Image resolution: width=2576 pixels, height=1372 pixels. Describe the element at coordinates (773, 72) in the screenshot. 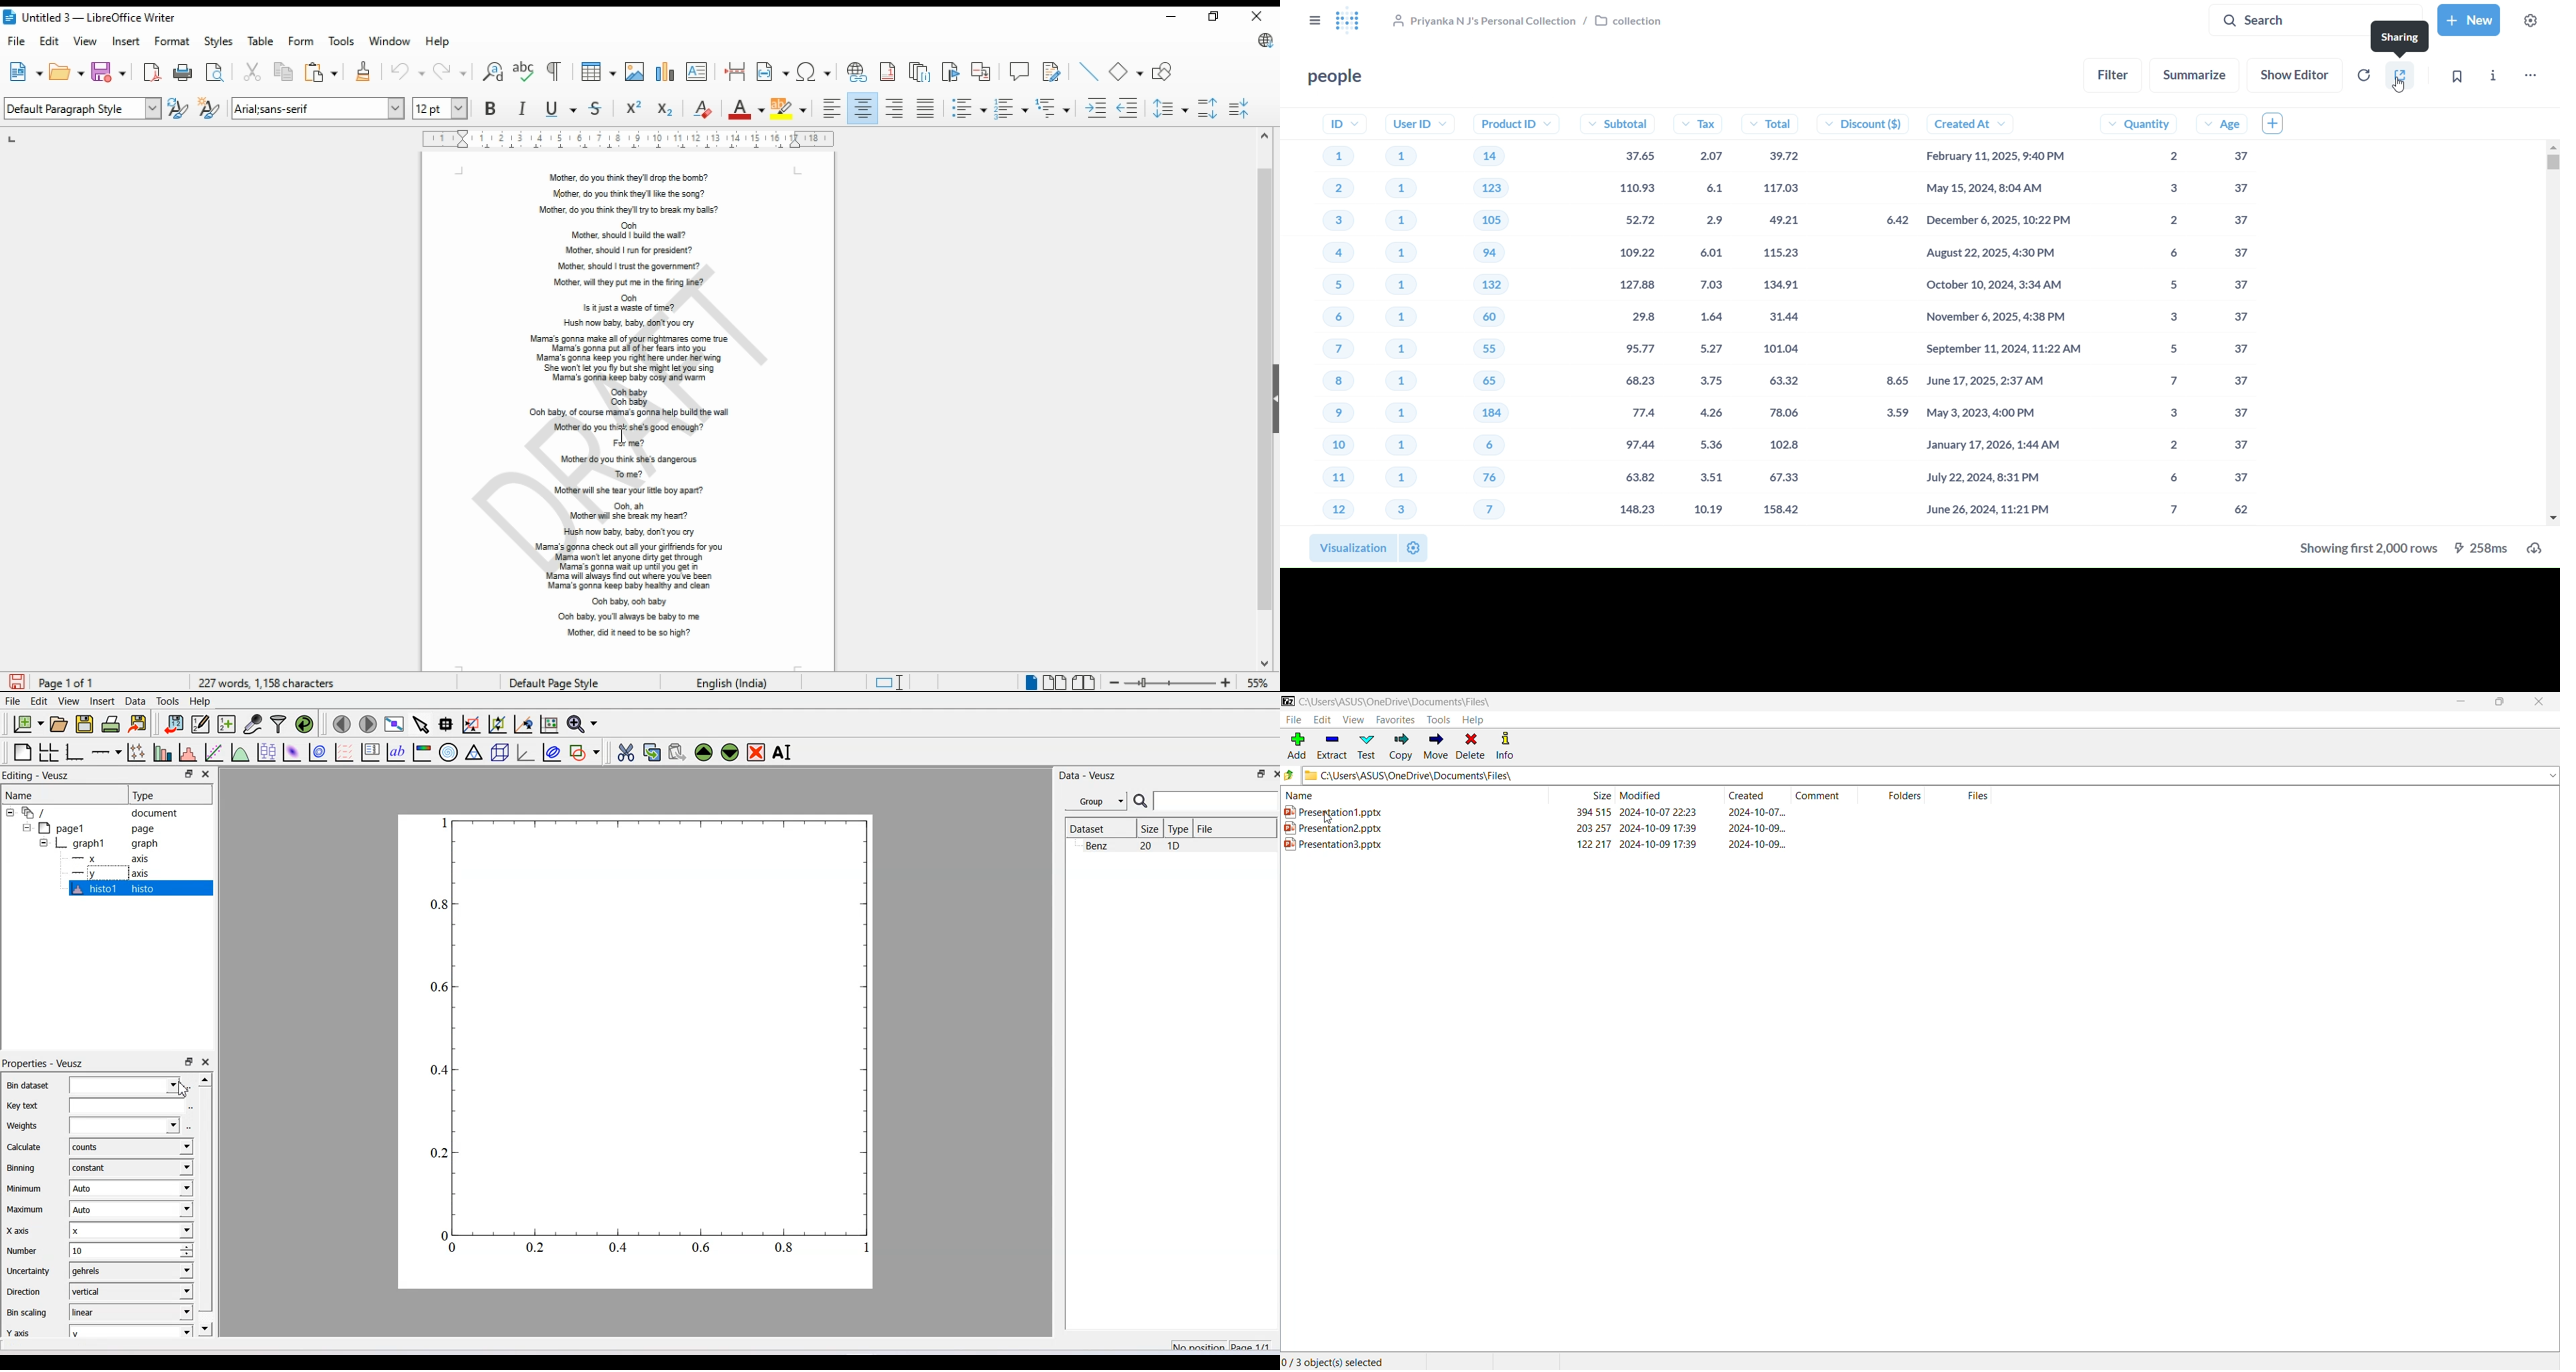

I see `insert field` at that location.